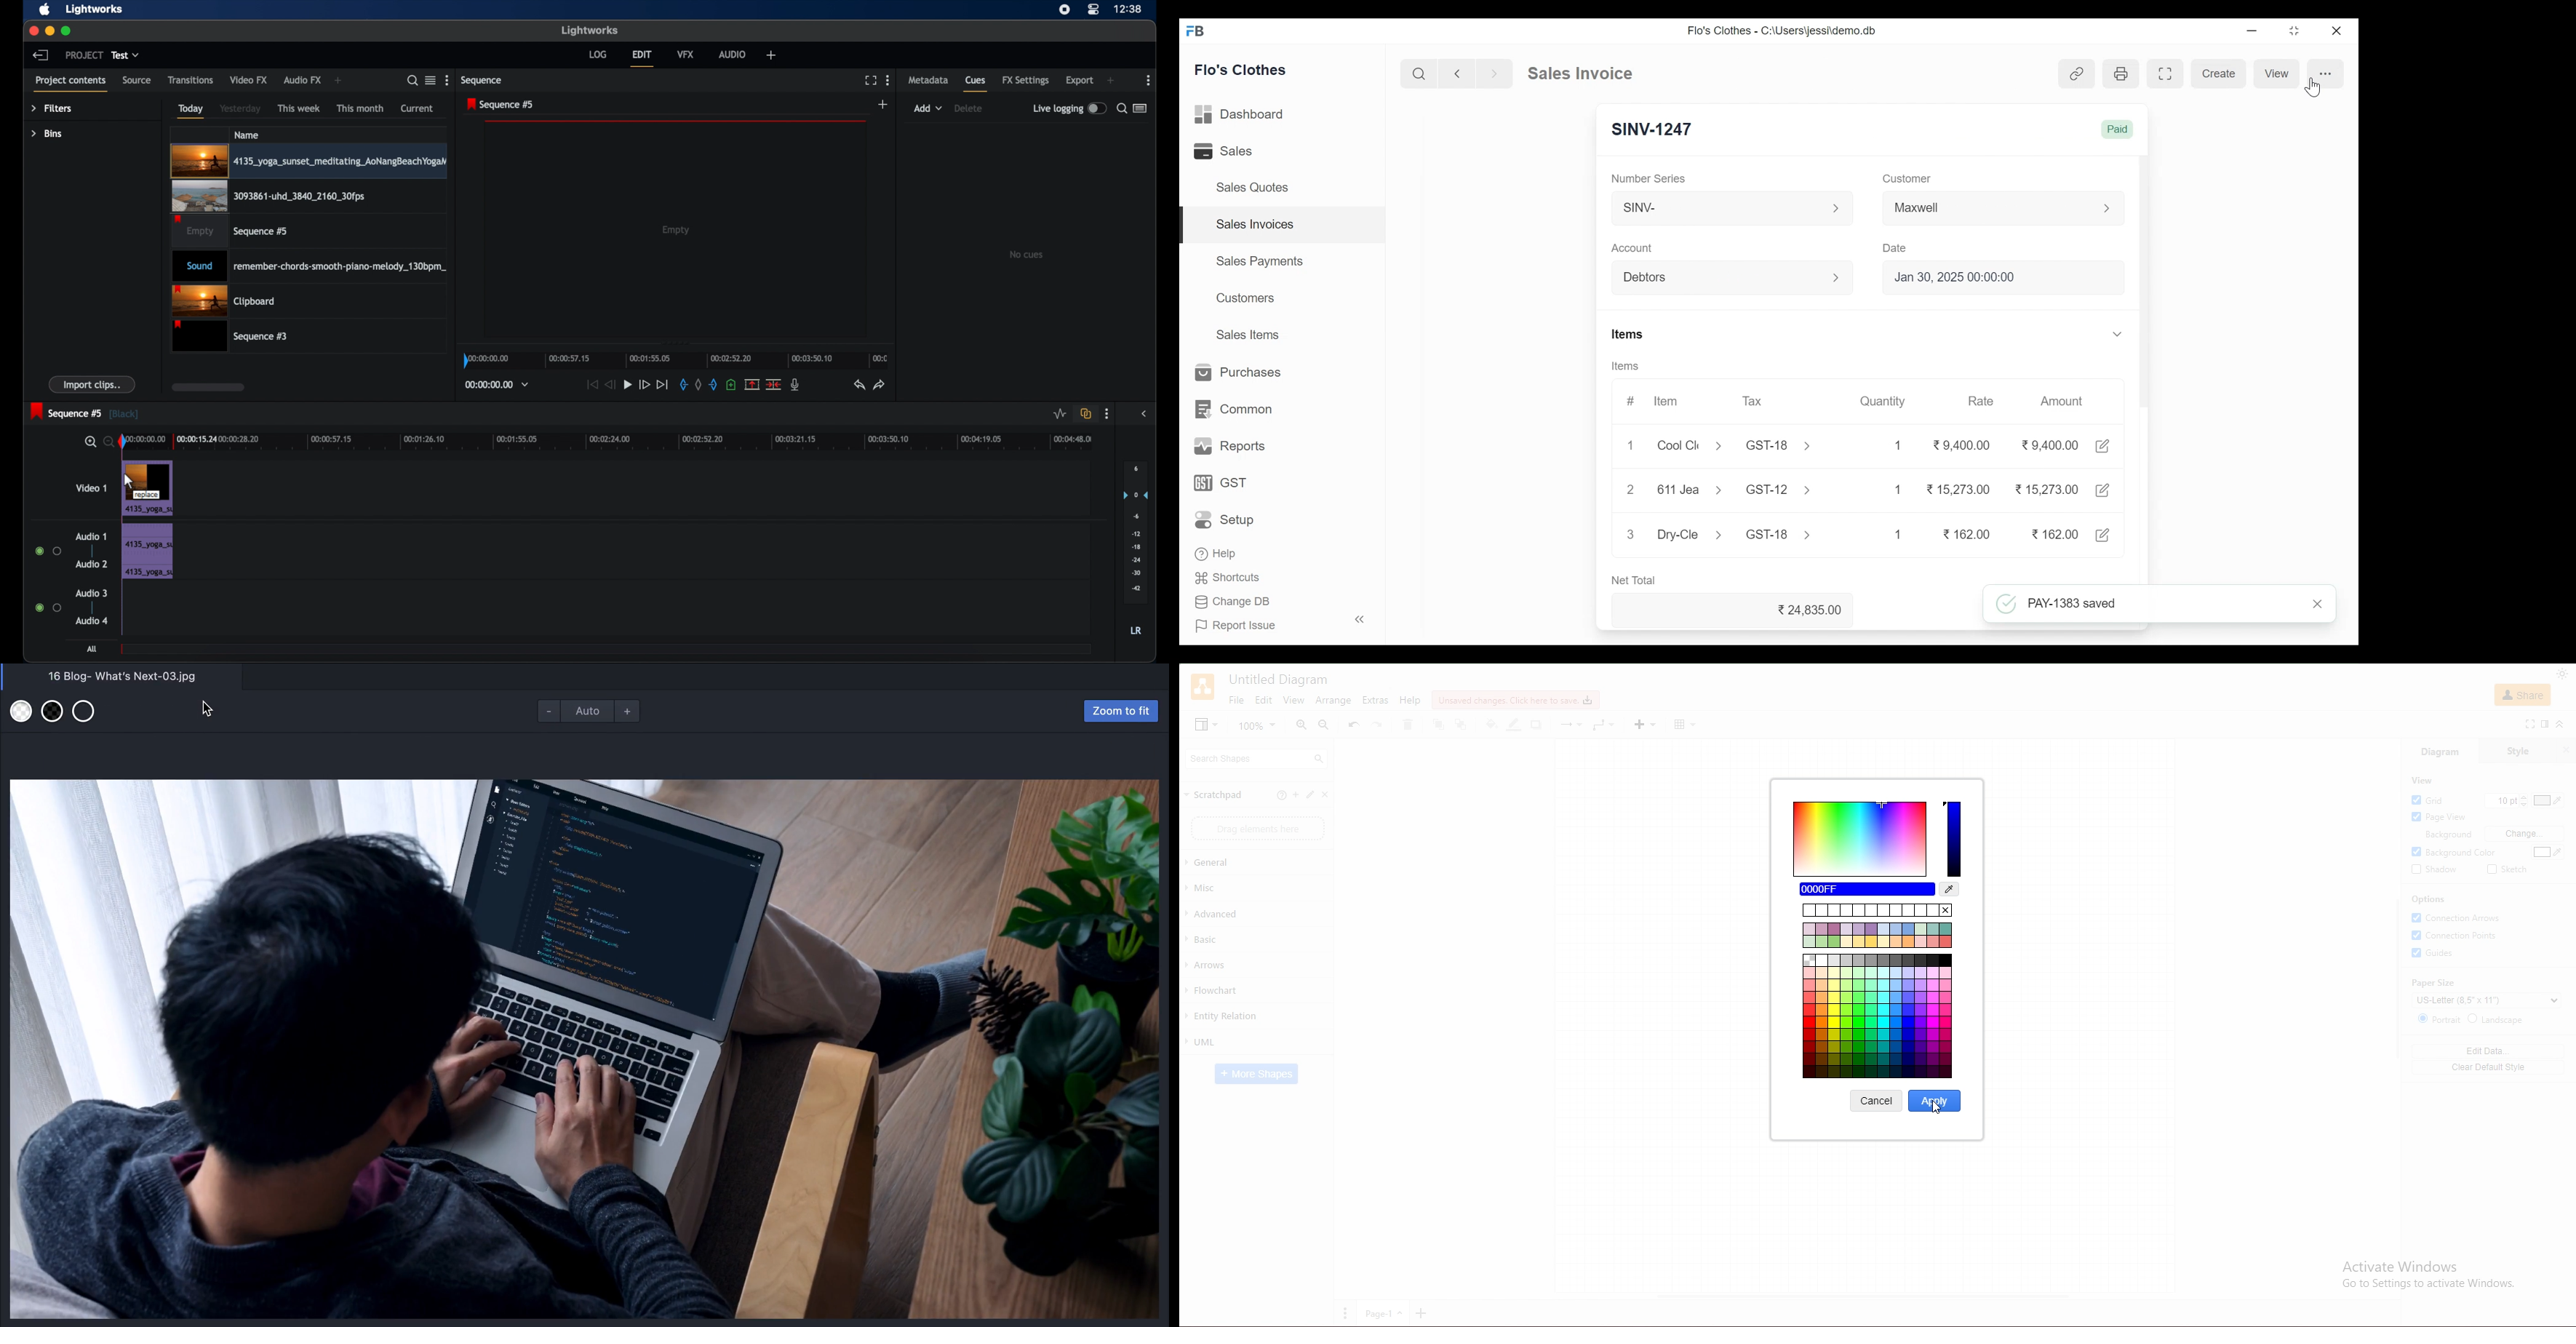  What do you see at coordinates (1026, 80) in the screenshot?
I see `fx settings` at bounding box center [1026, 80].